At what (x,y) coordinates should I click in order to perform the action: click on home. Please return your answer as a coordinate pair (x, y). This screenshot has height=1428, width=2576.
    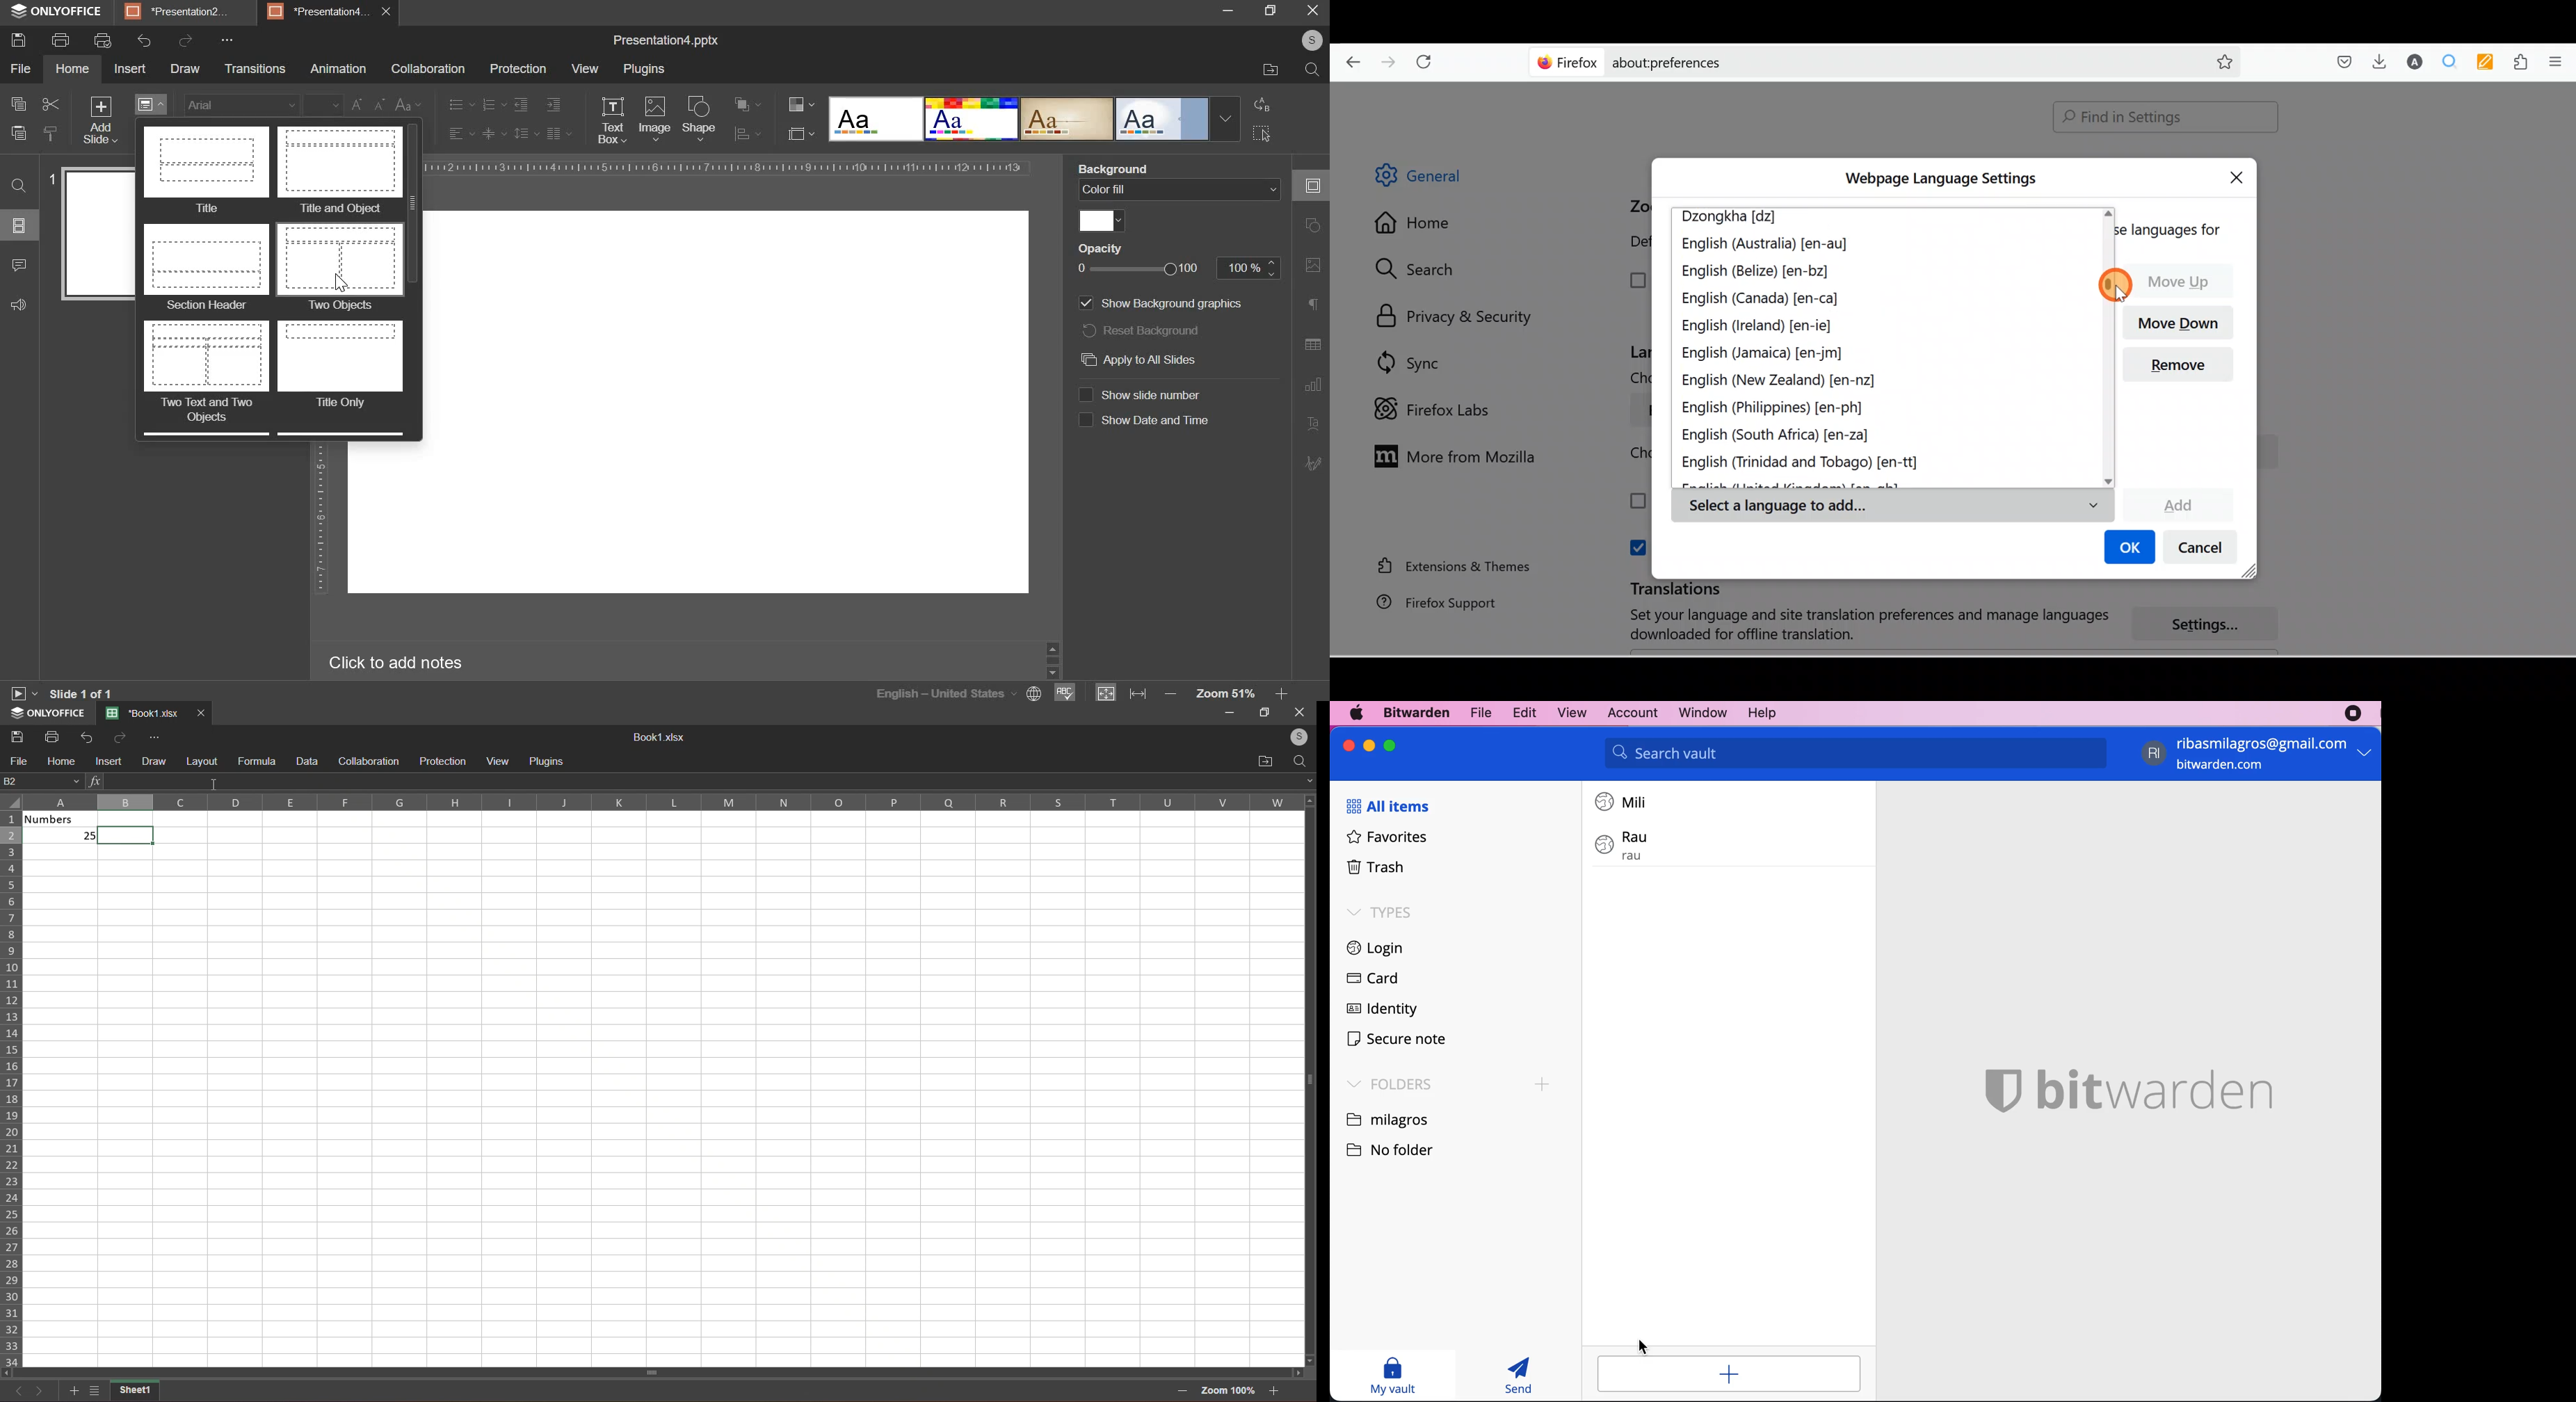
    Looking at the image, I should click on (58, 762).